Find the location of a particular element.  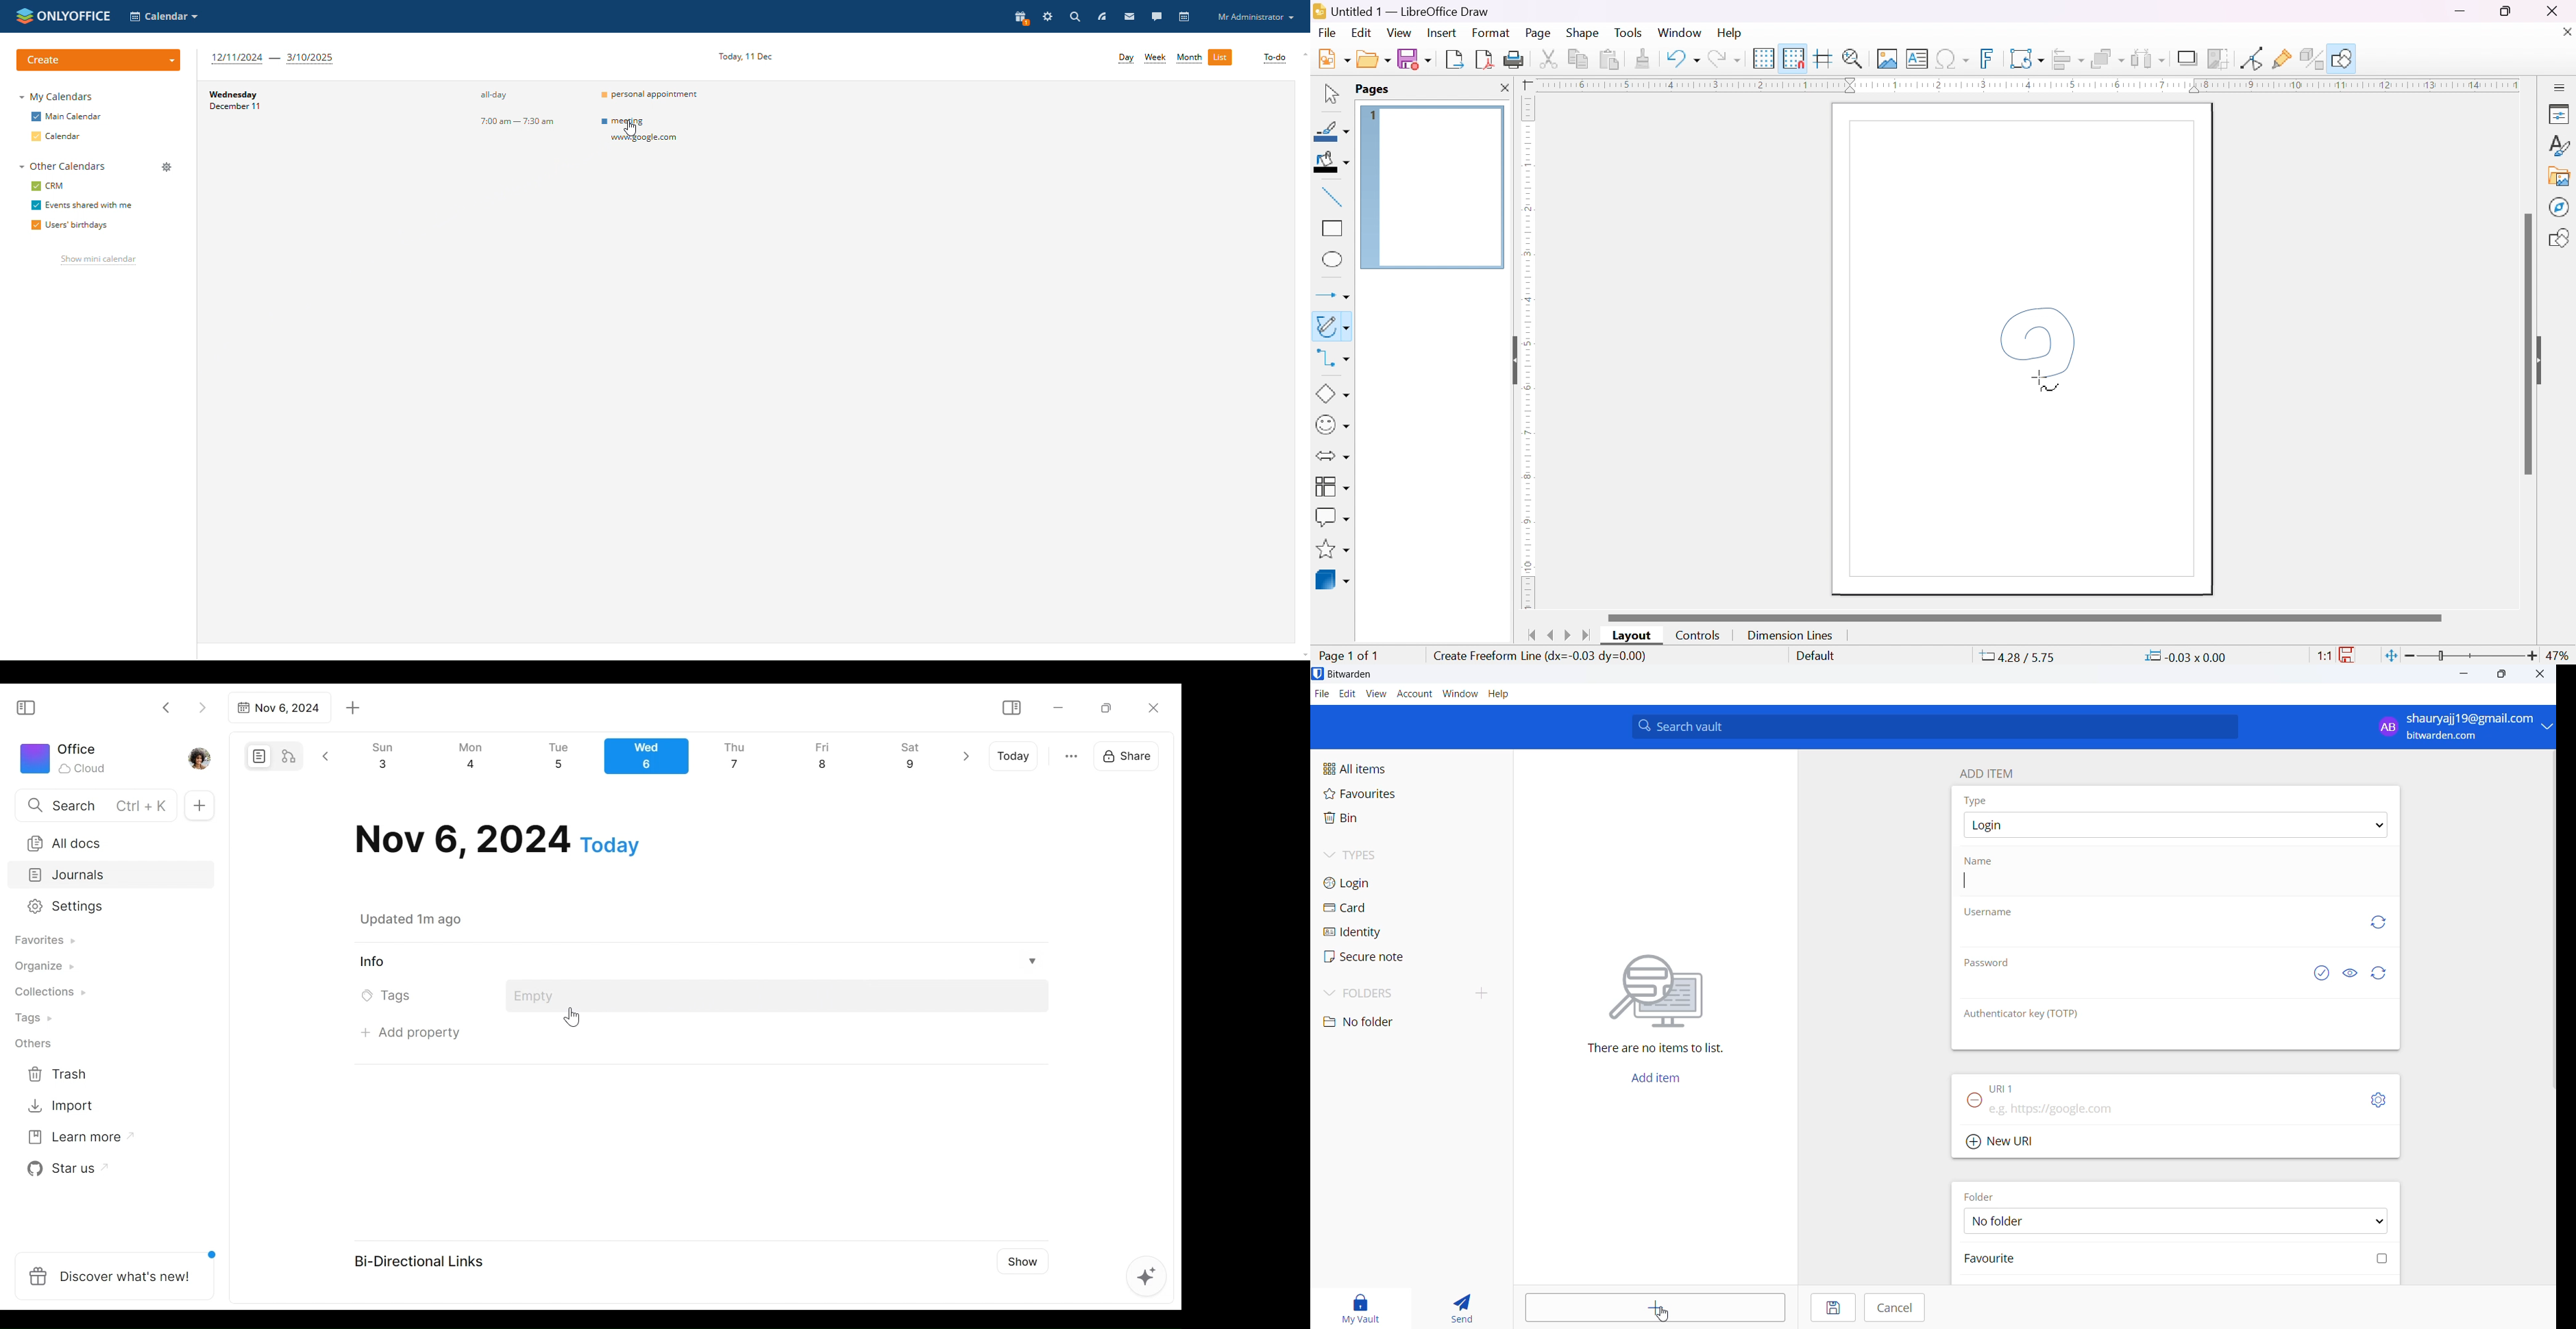

Type is located at coordinates (1978, 800).